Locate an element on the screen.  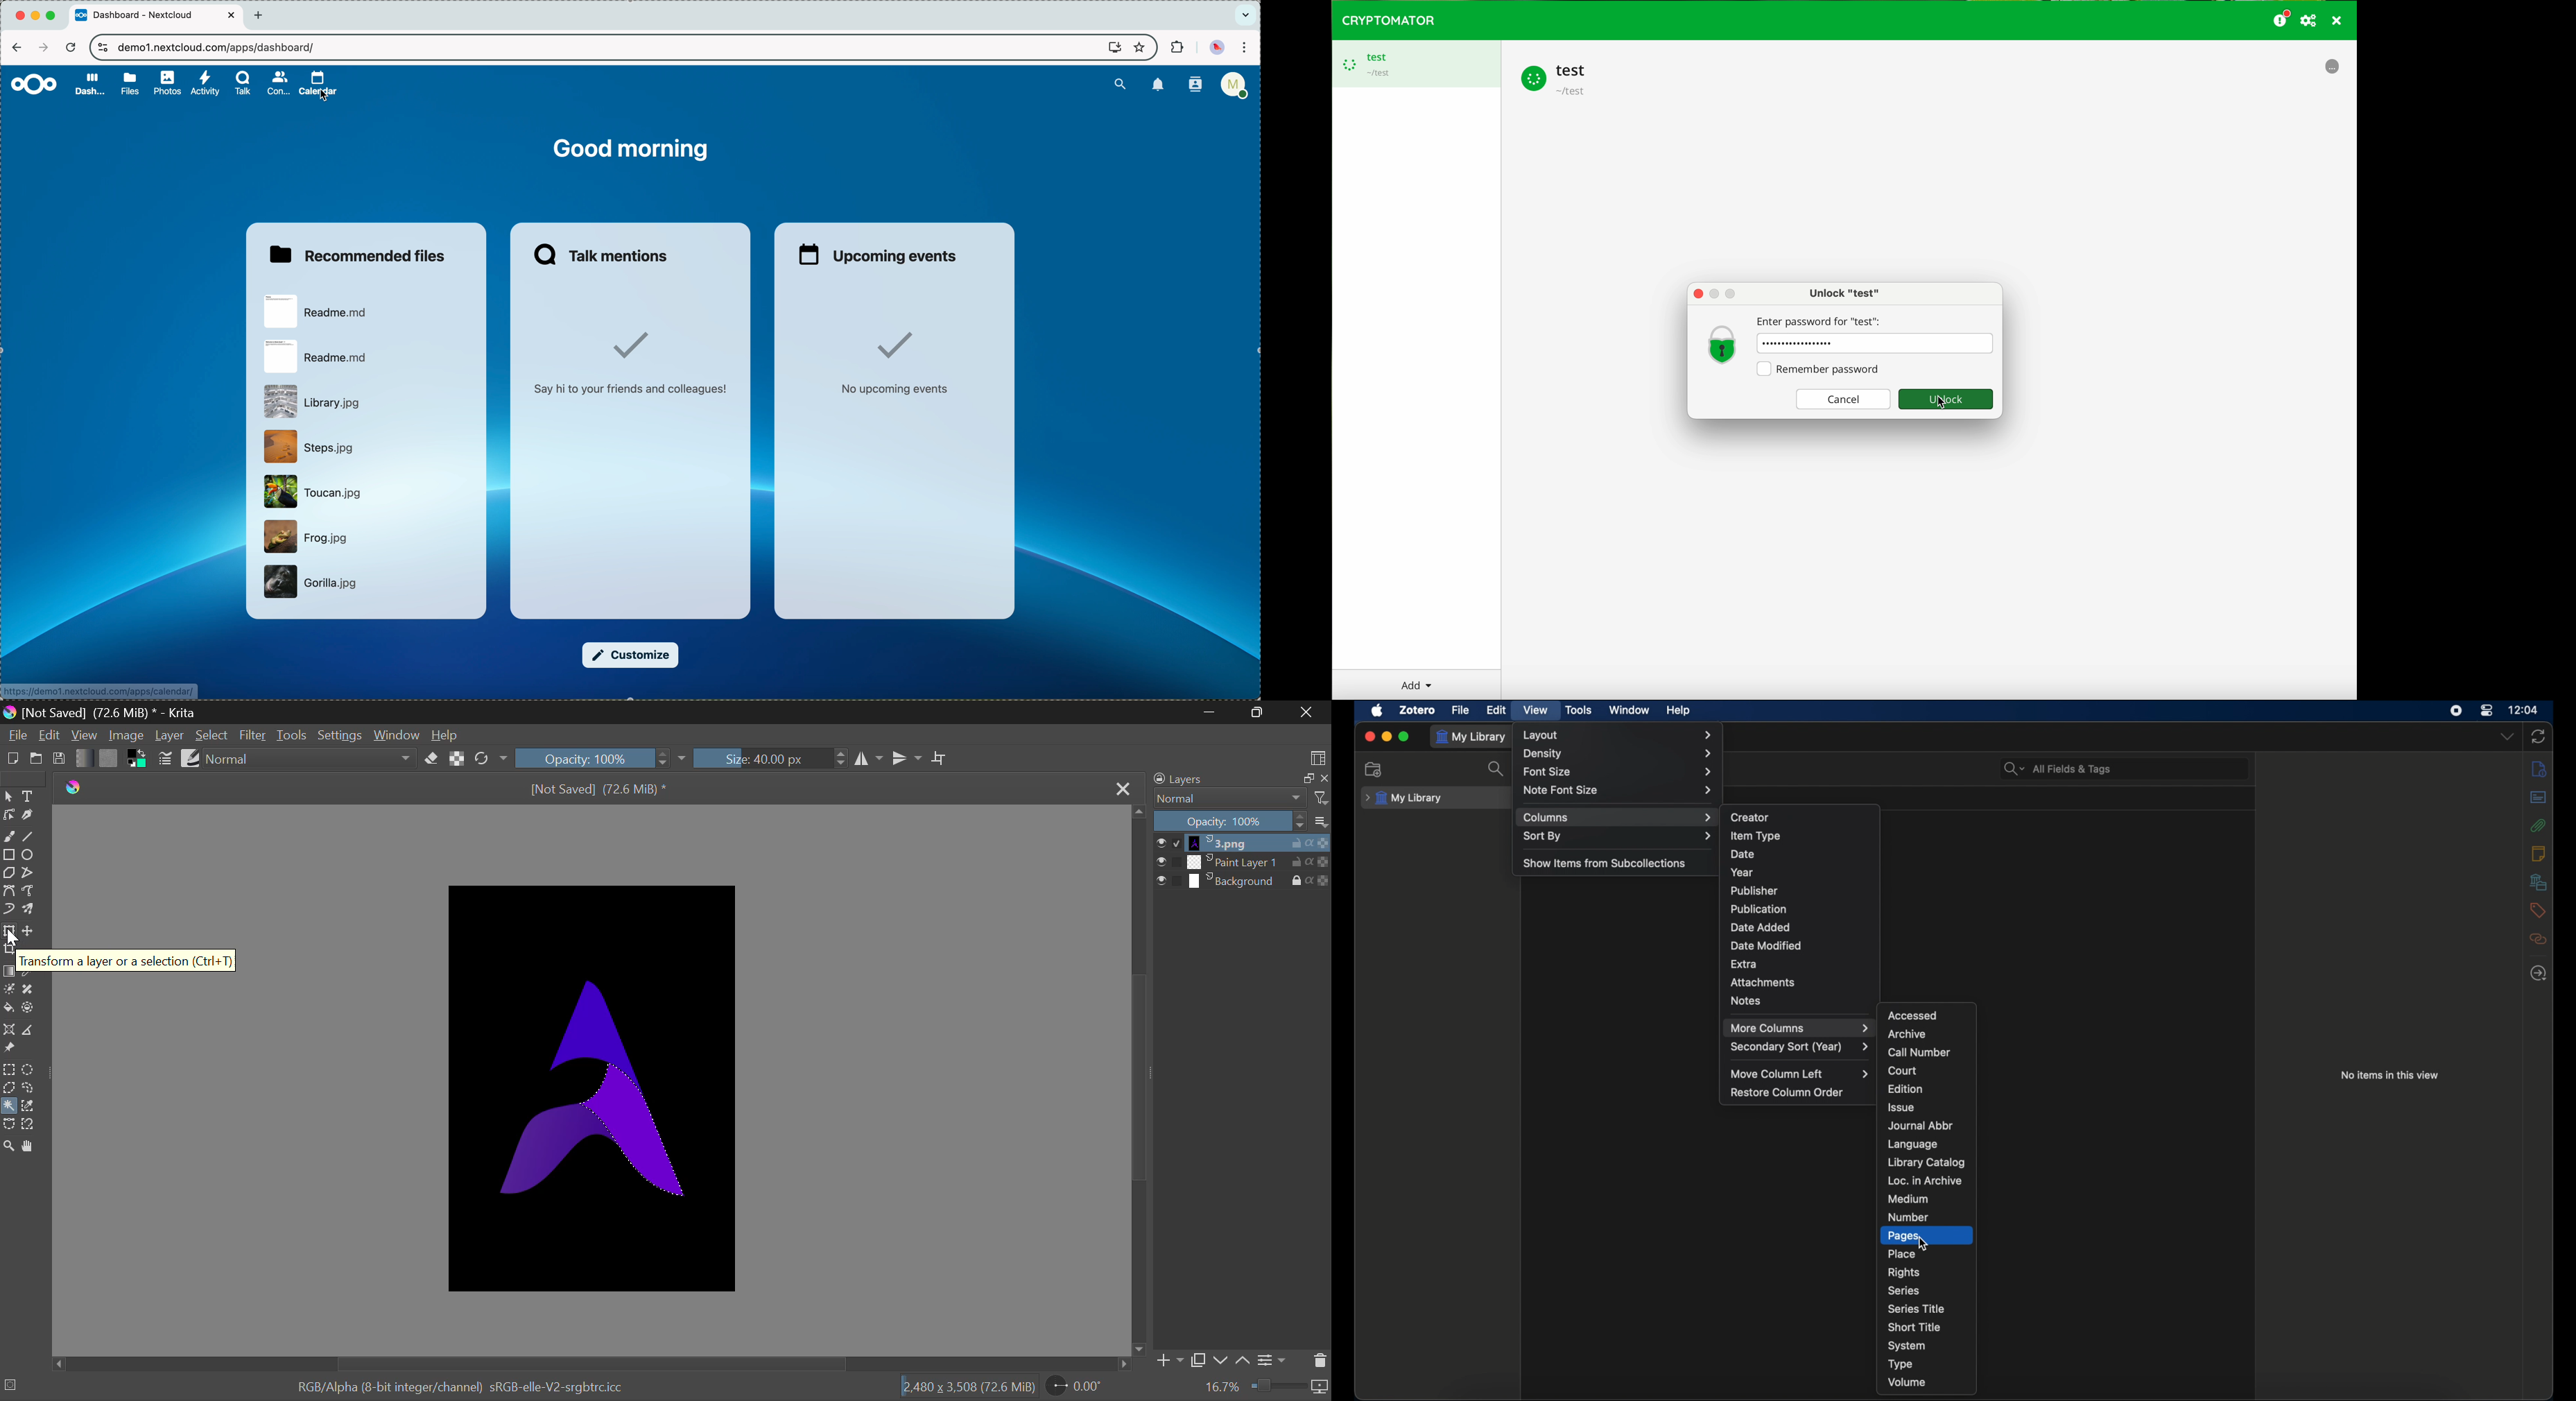
my library is located at coordinates (1471, 737).